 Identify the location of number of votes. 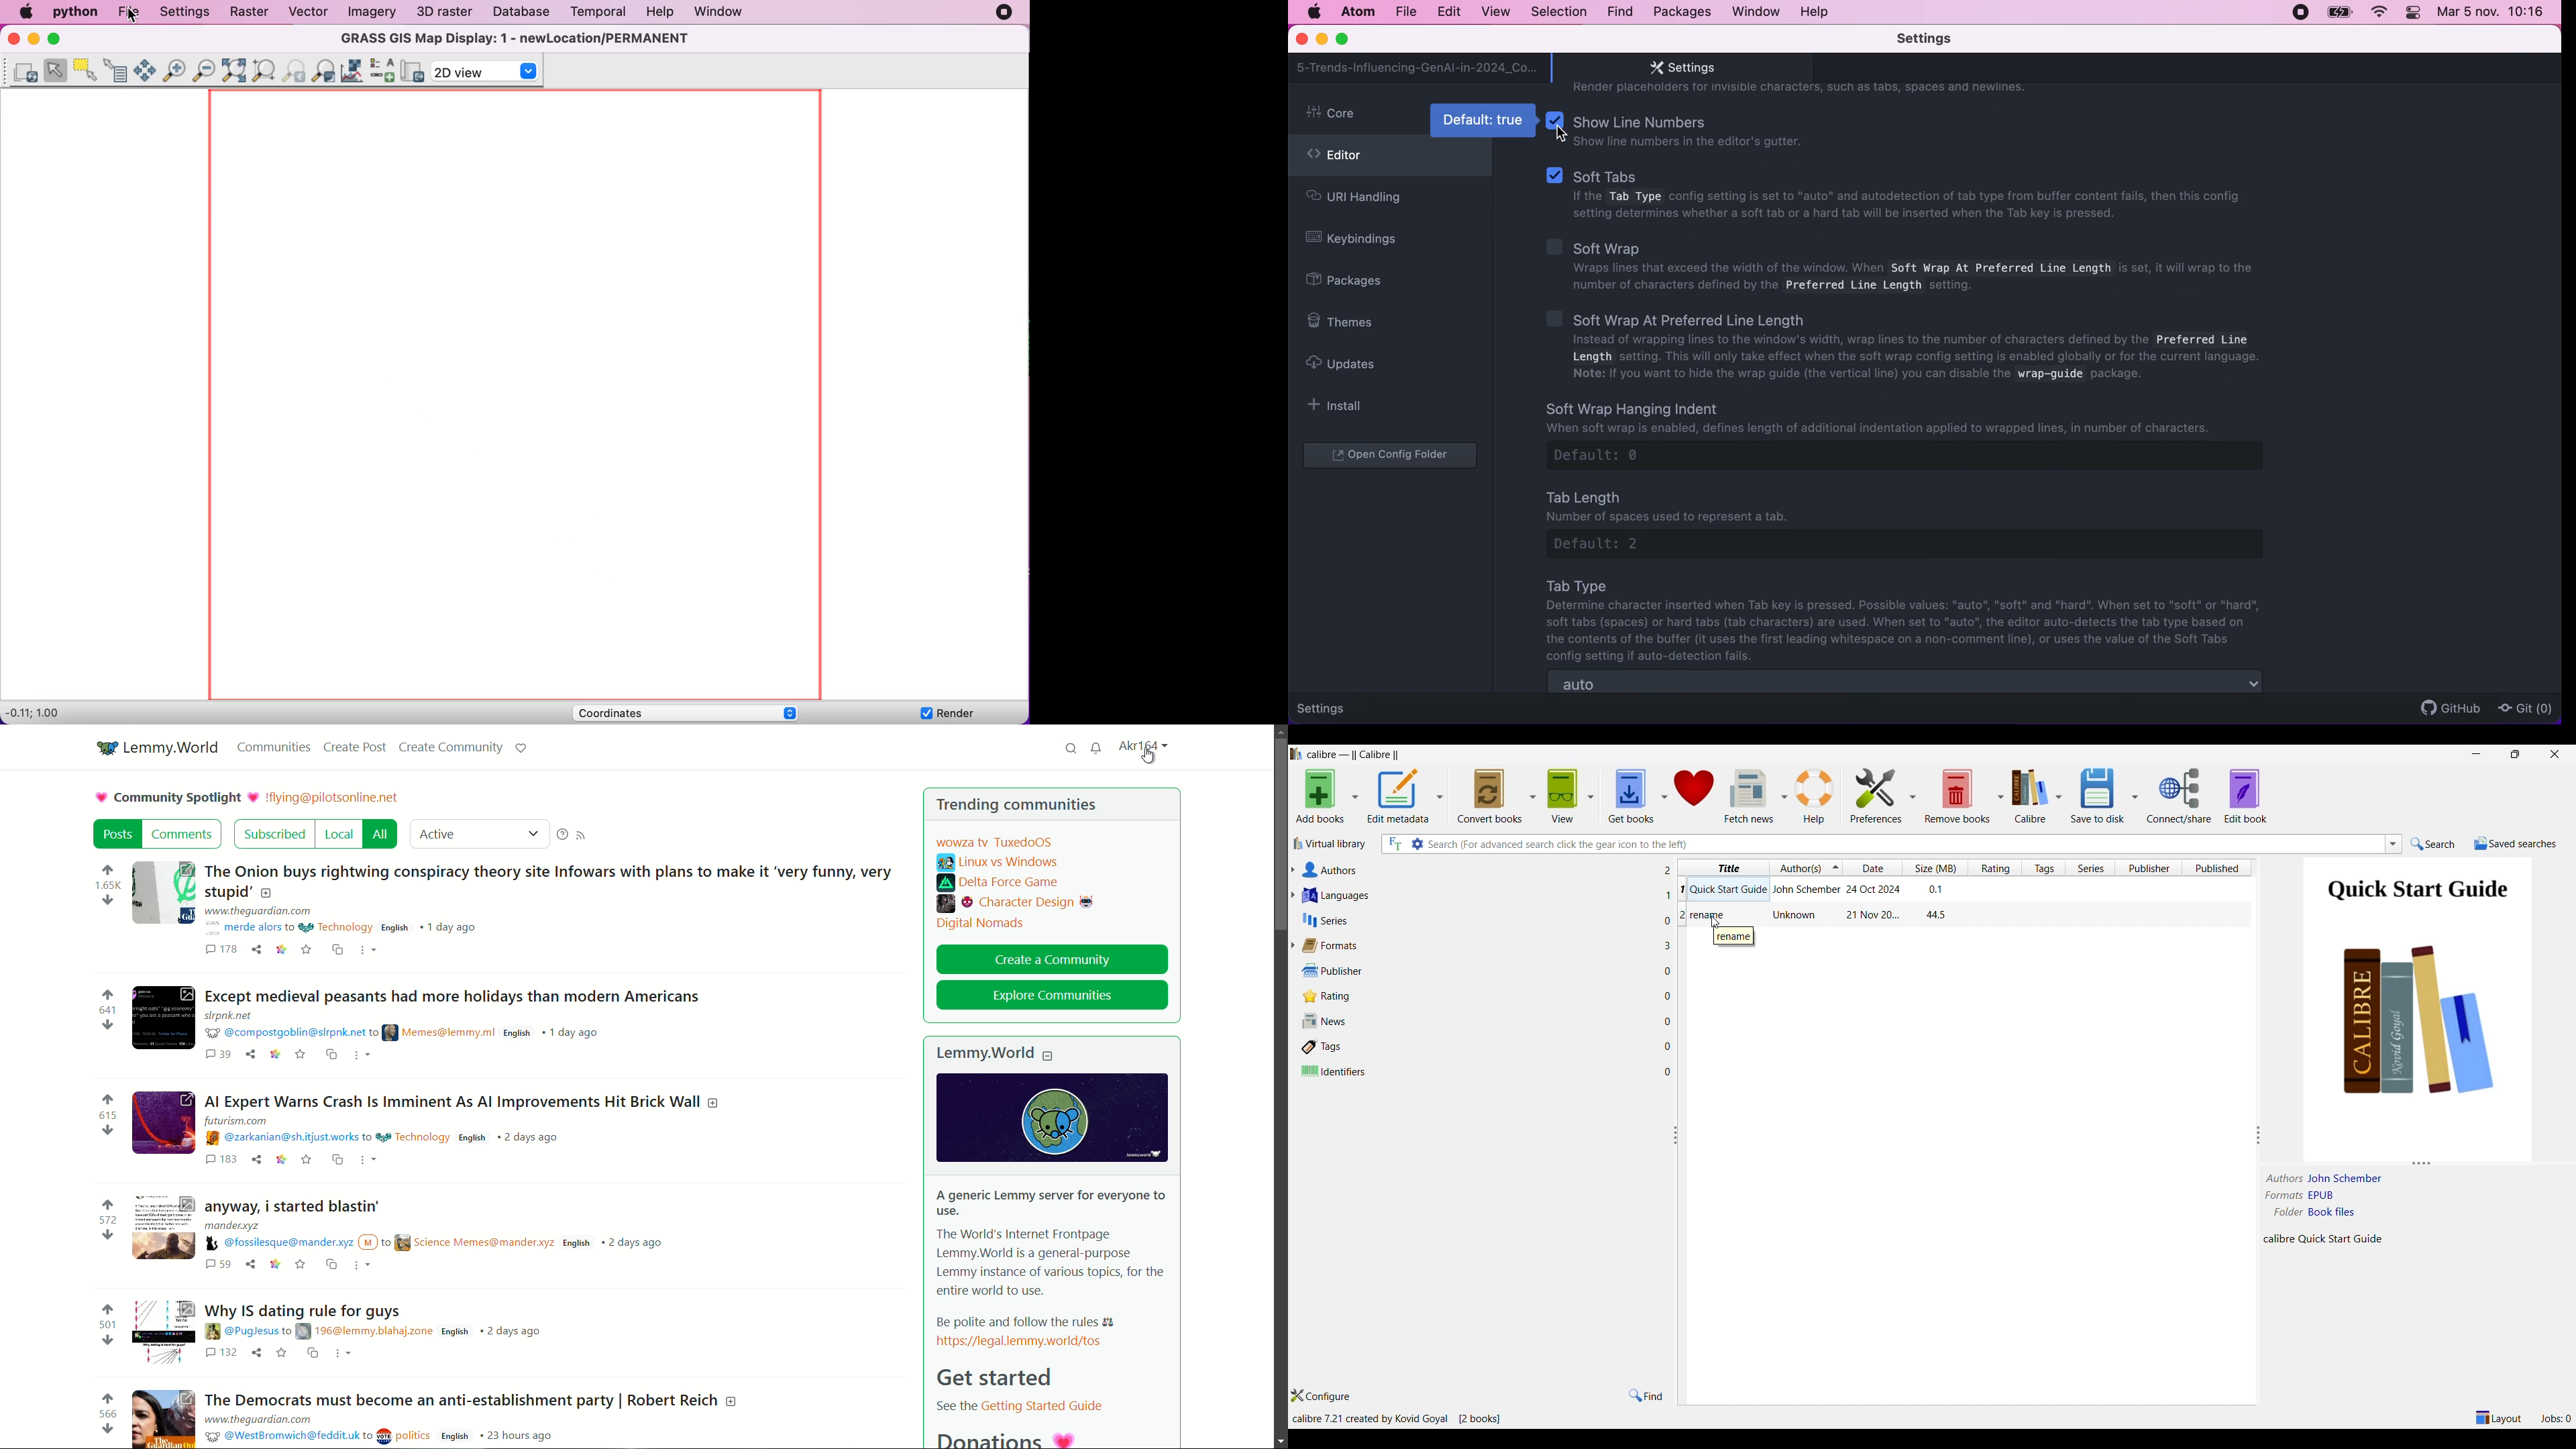
(108, 1414).